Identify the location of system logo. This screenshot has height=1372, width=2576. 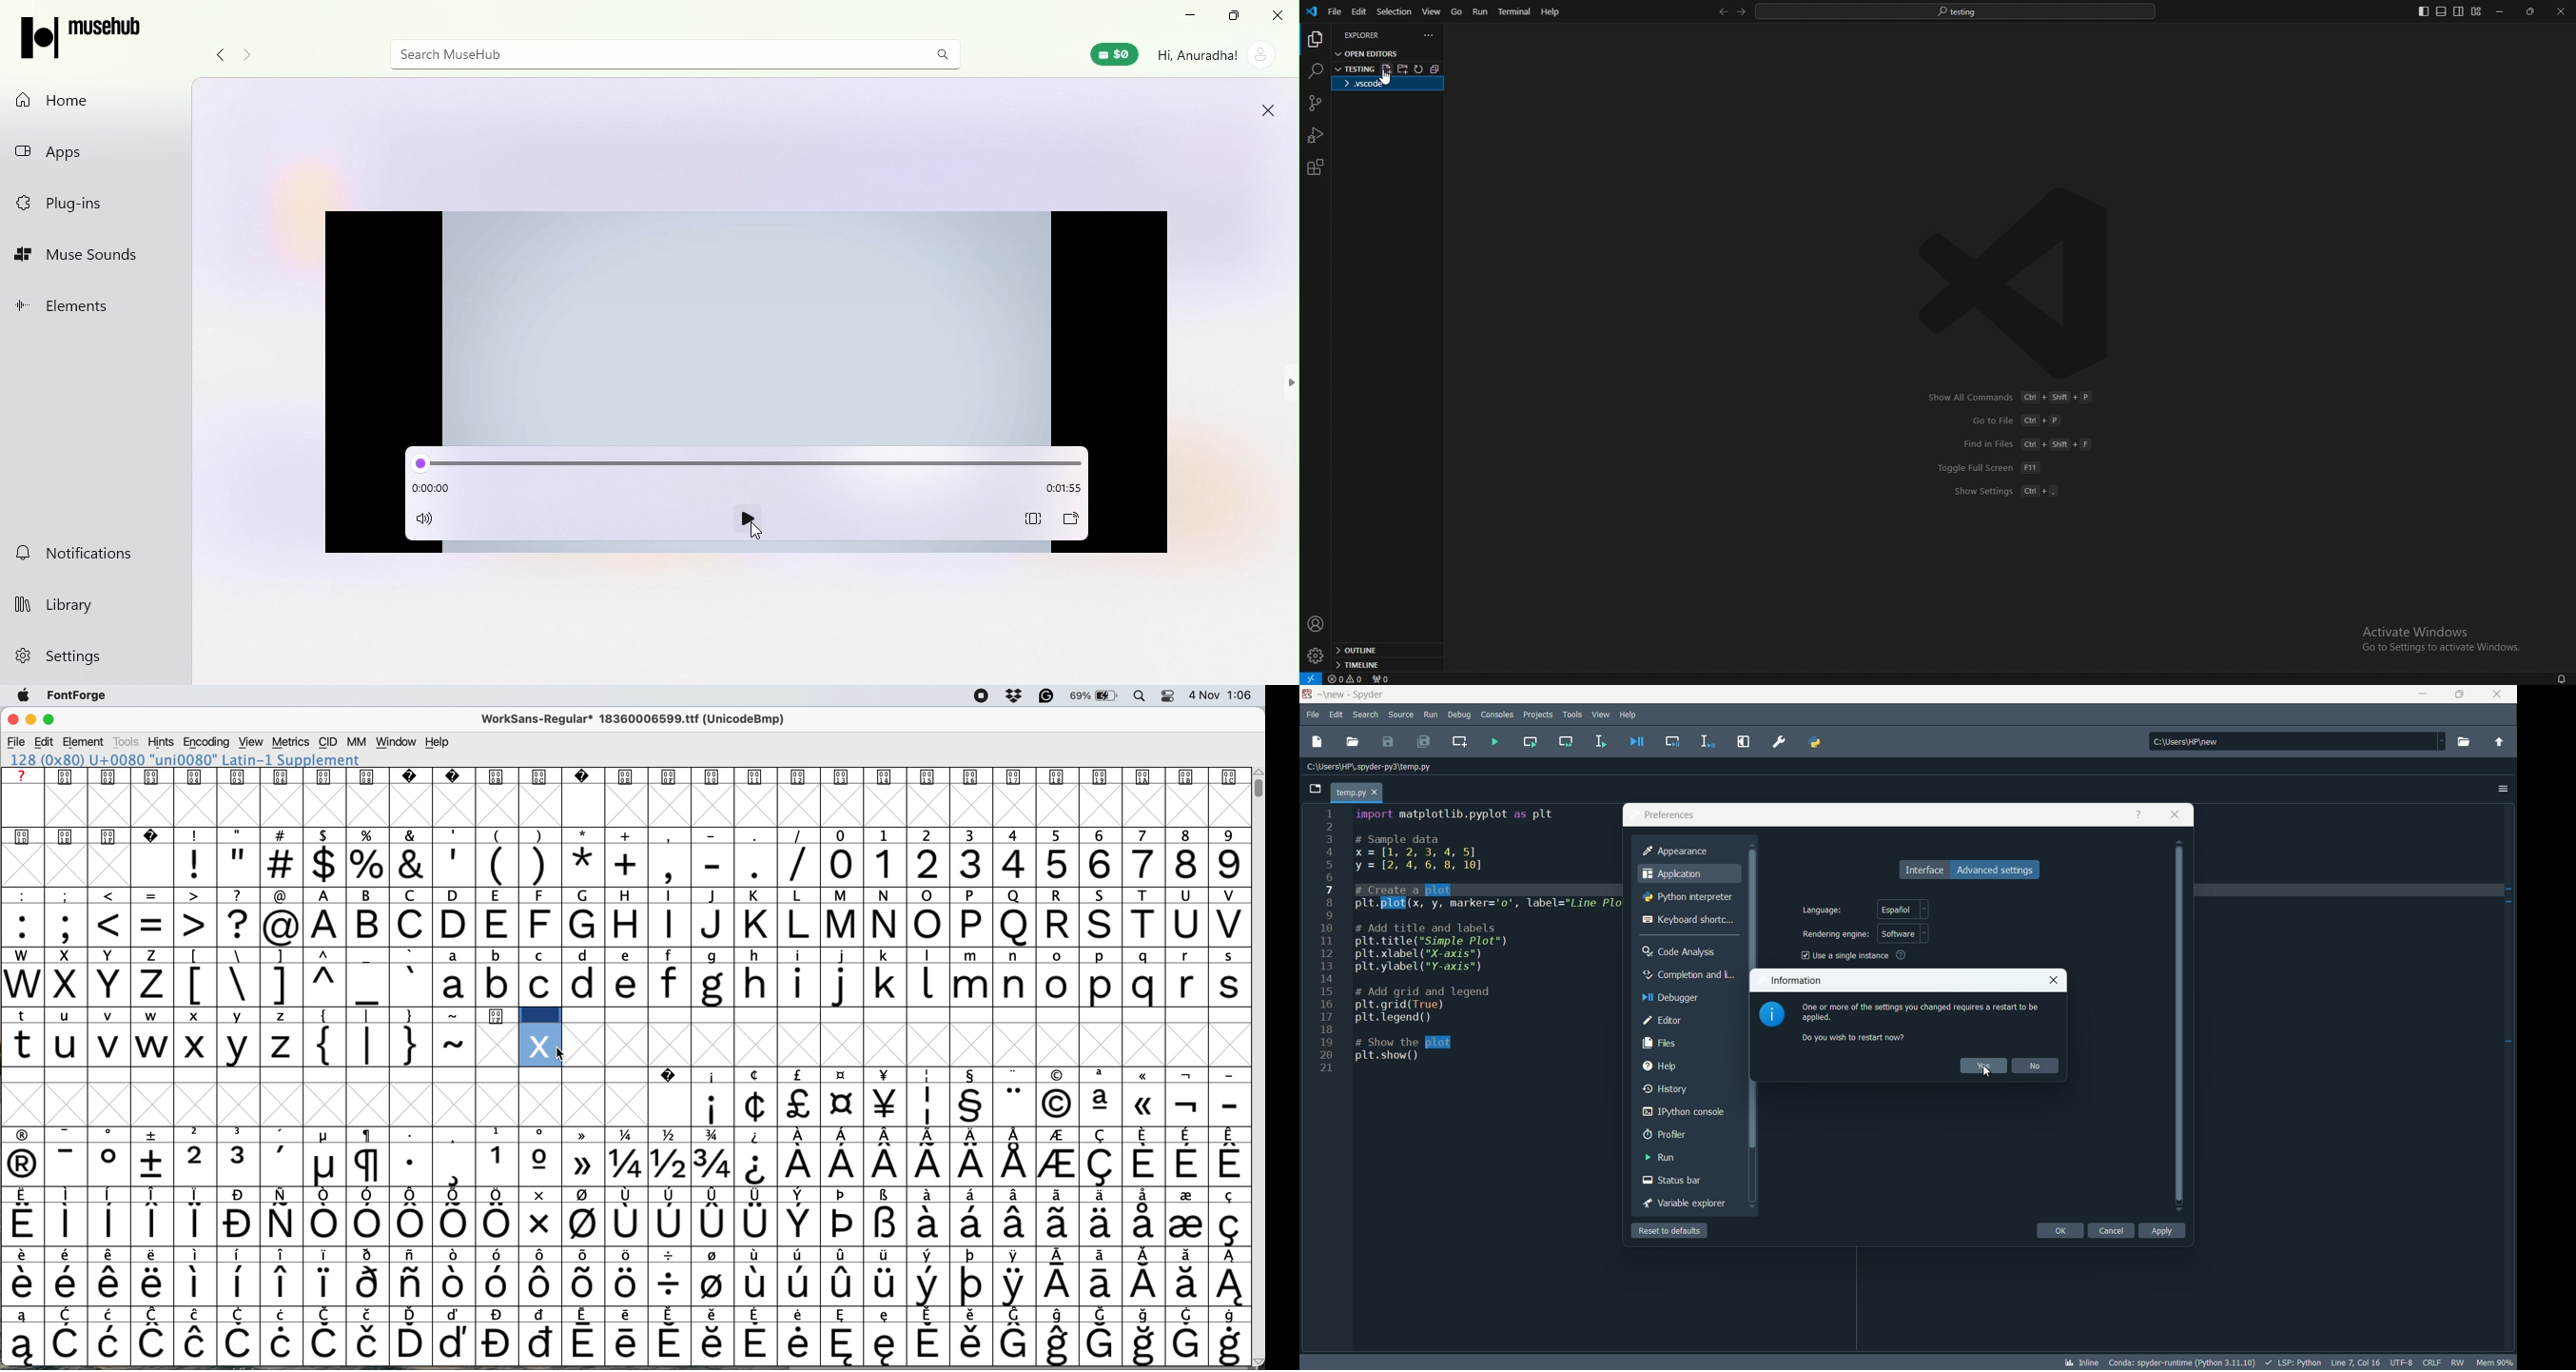
(28, 696).